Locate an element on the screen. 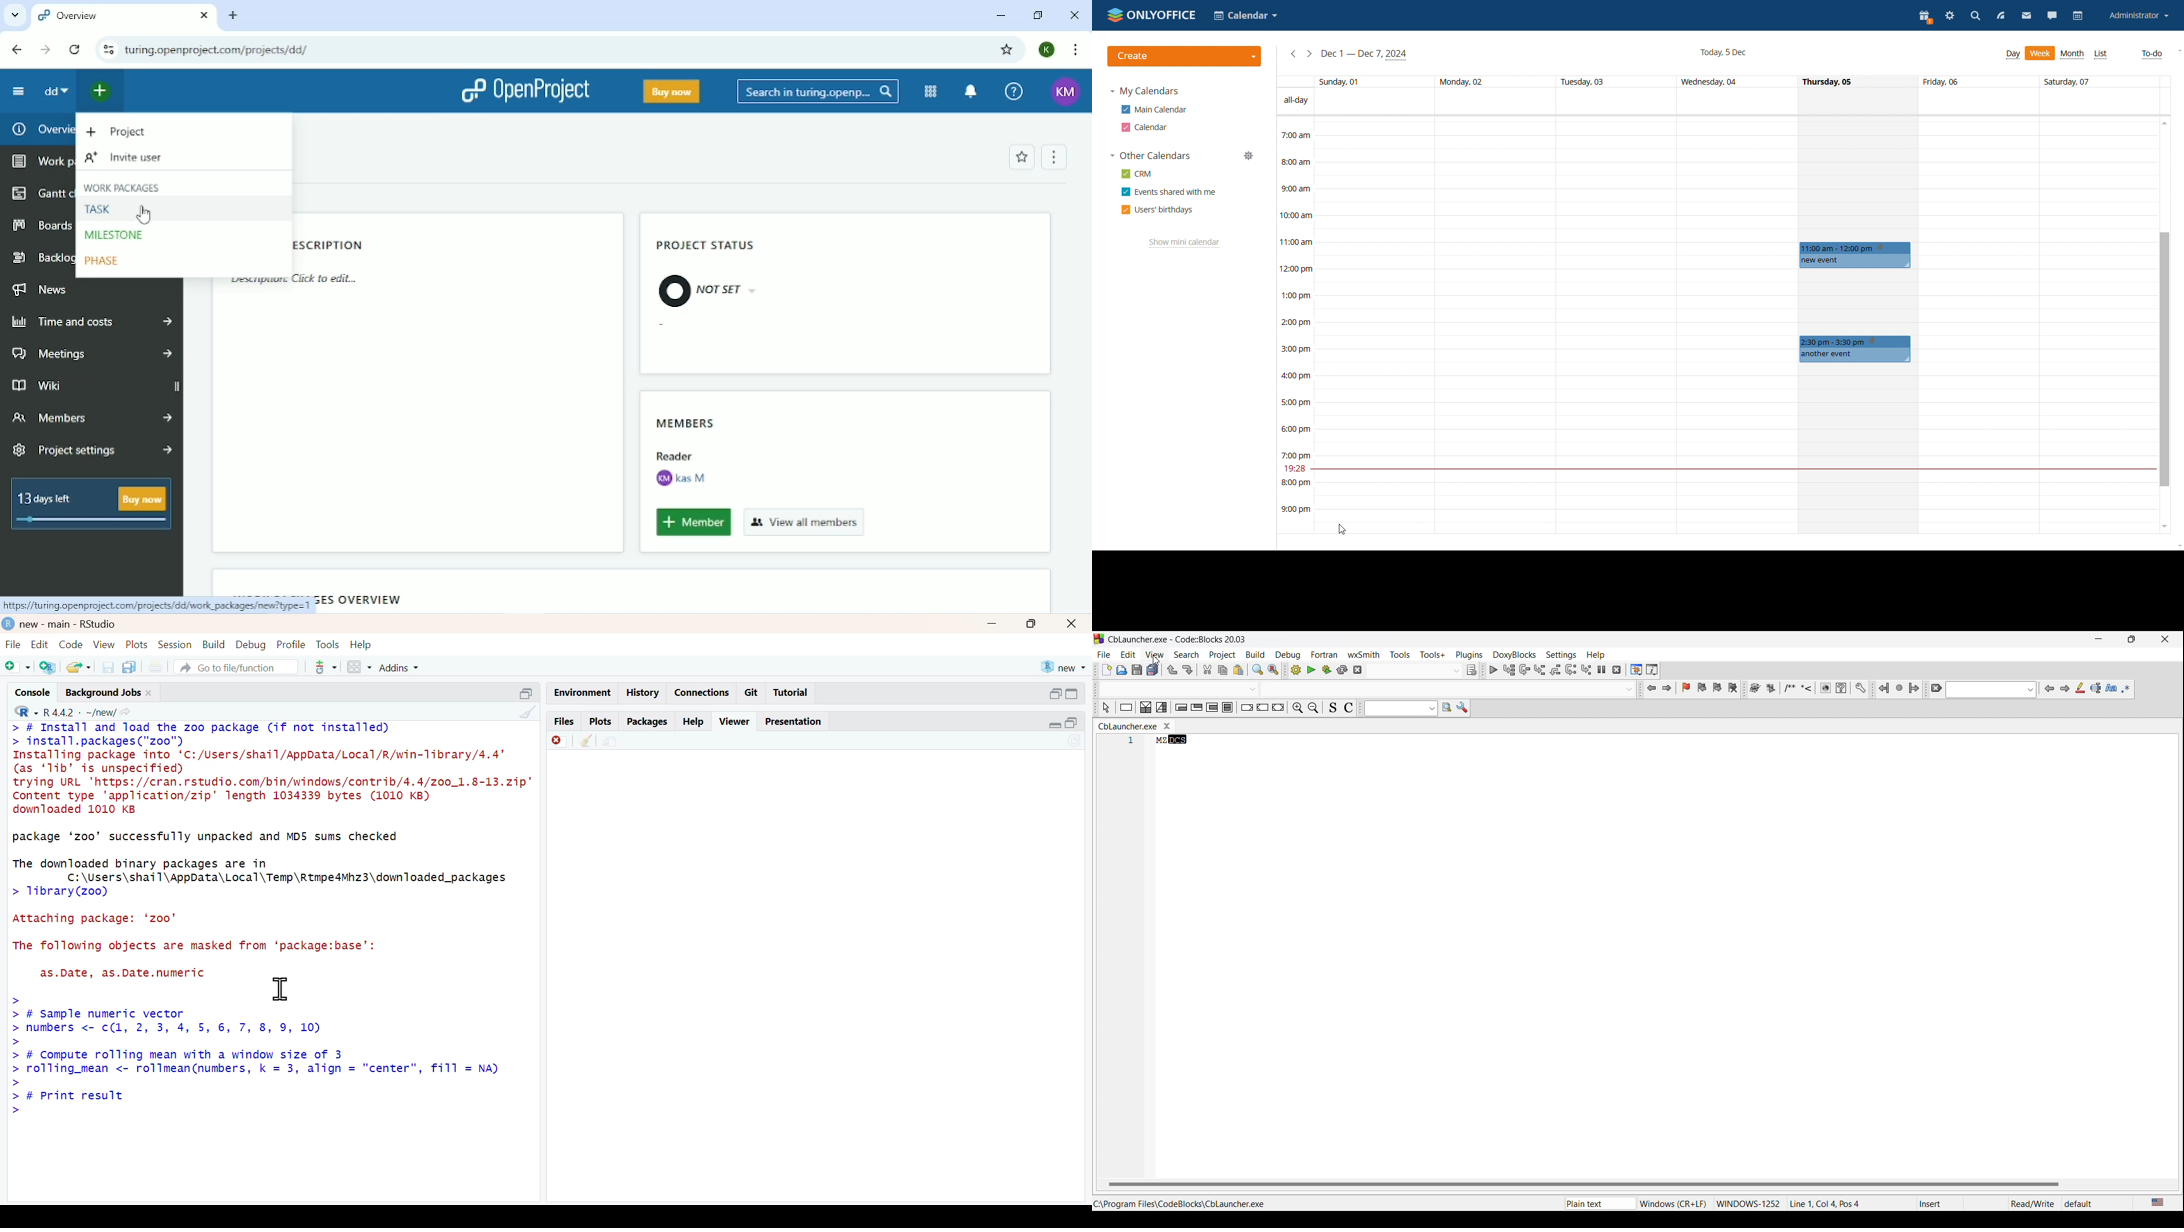  edit is located at coordinates (40, 644).